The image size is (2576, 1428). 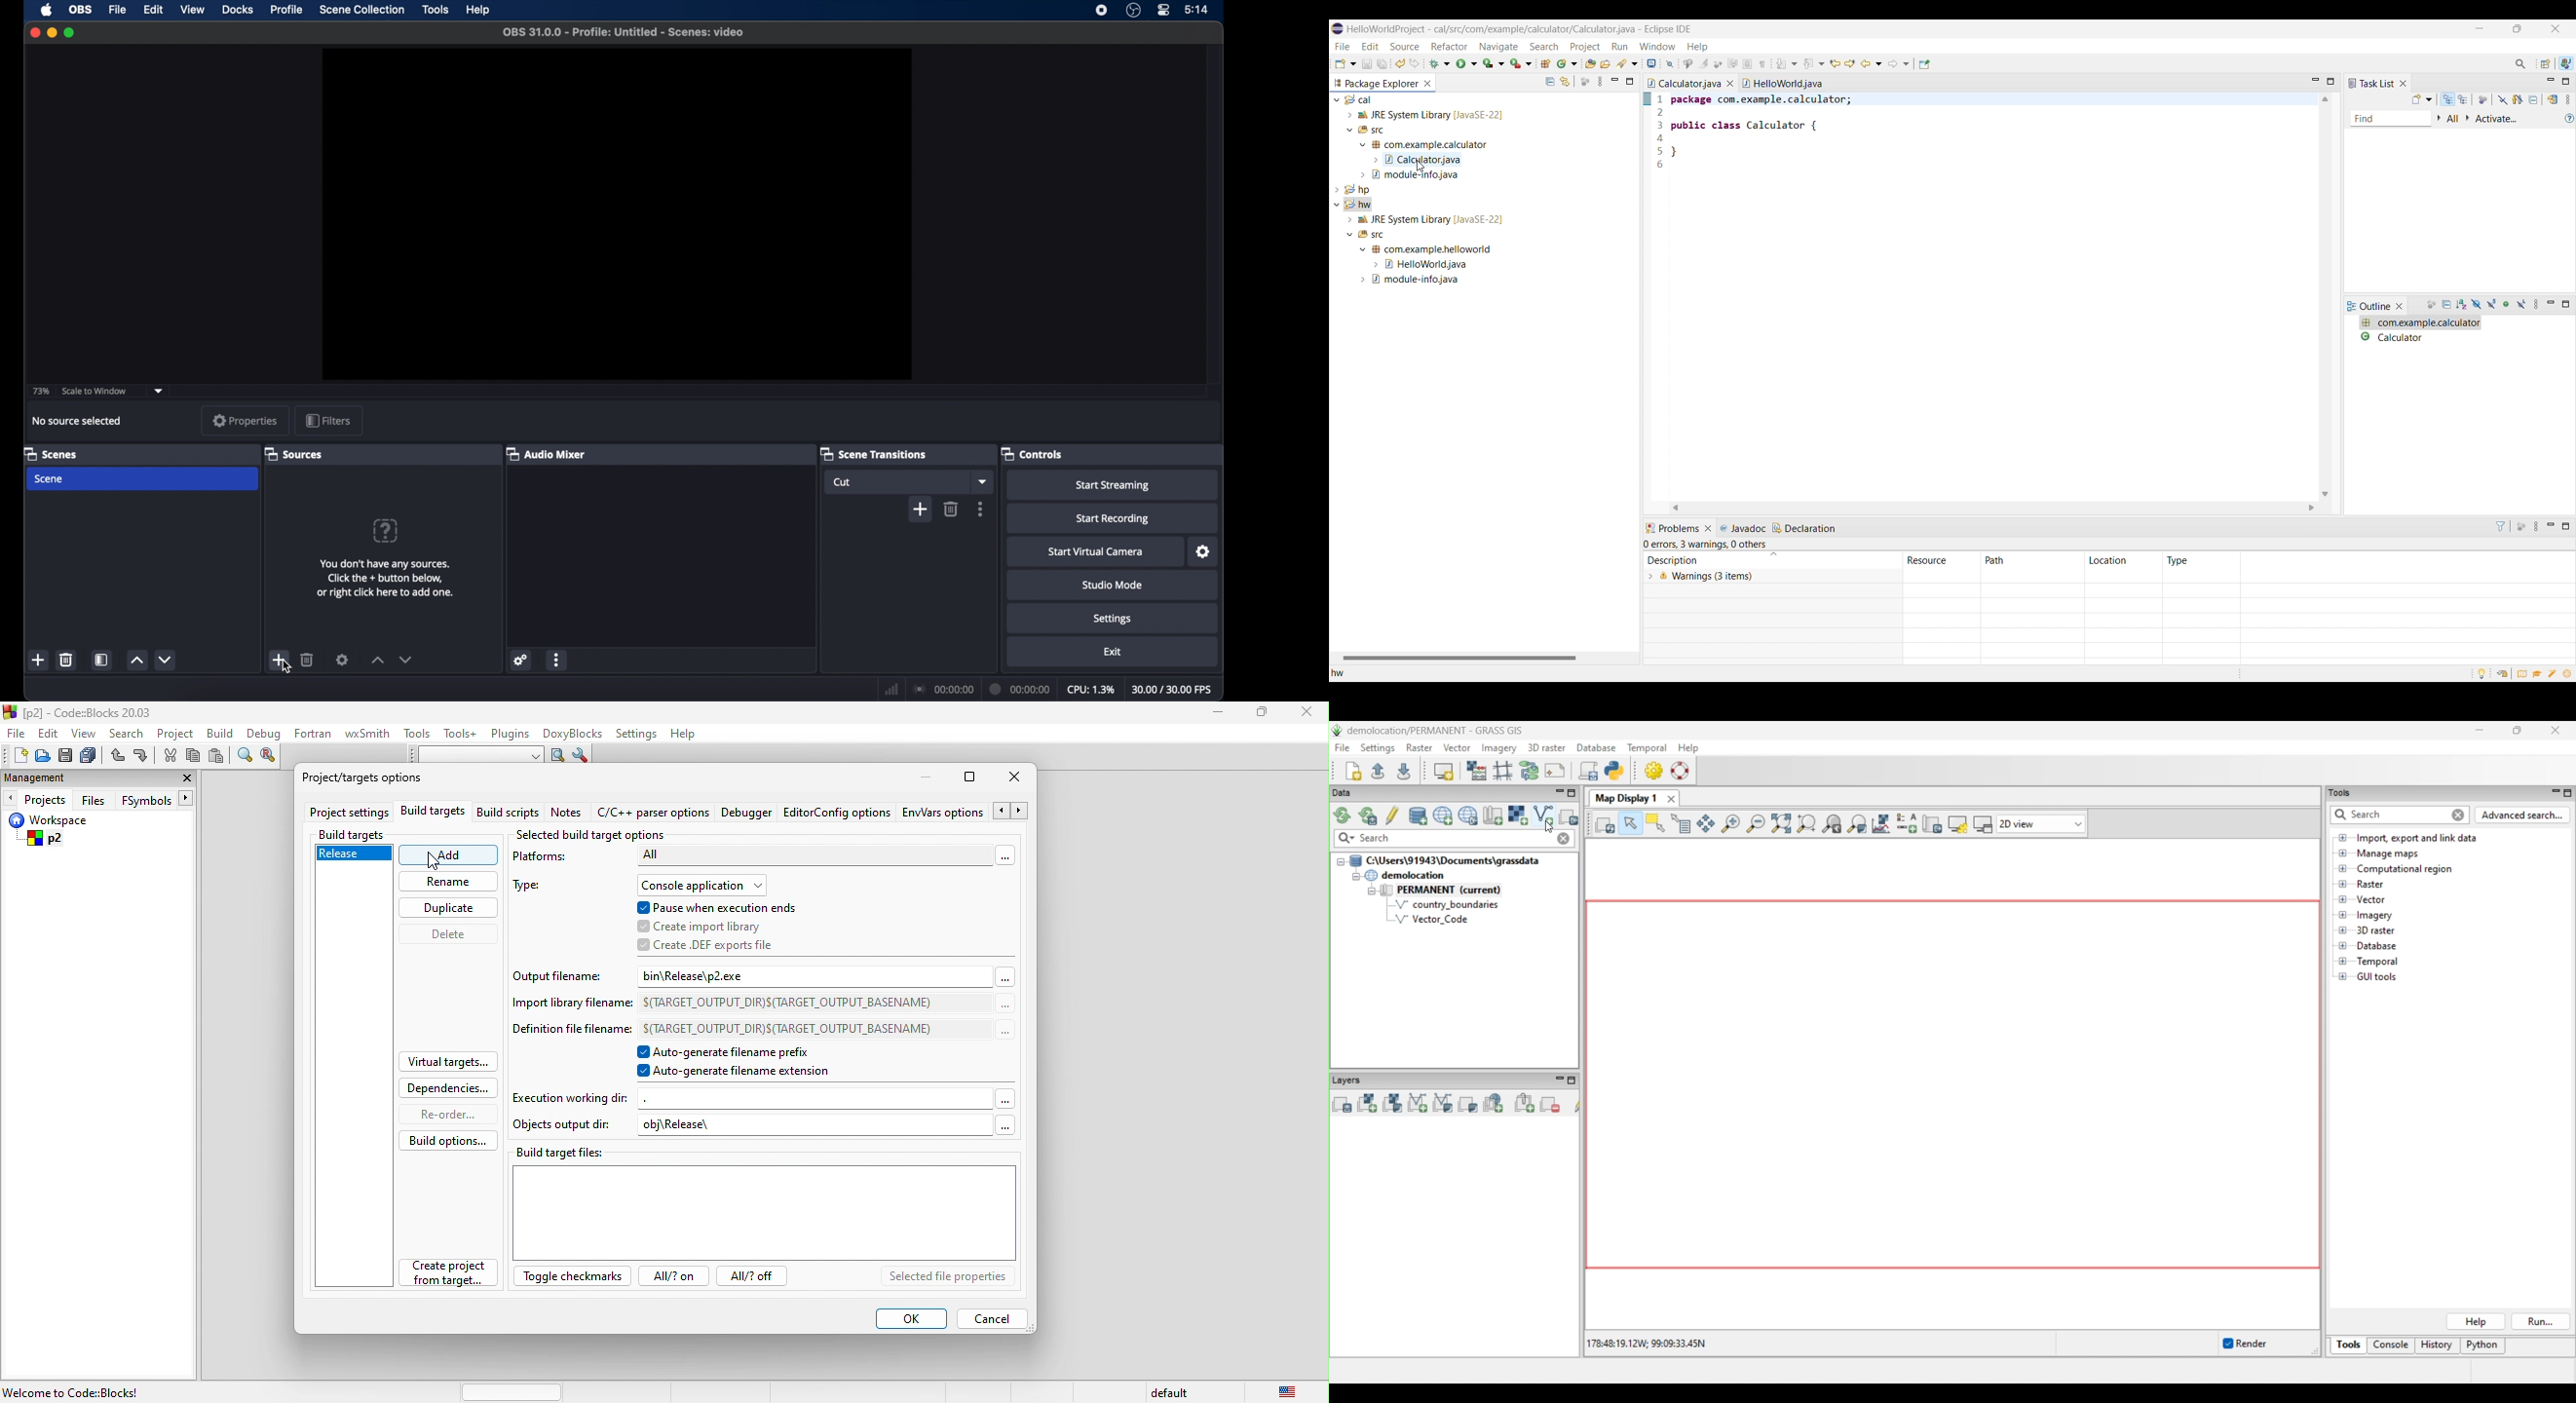 I want to click on workspace p2, so click(x=78, y=831).